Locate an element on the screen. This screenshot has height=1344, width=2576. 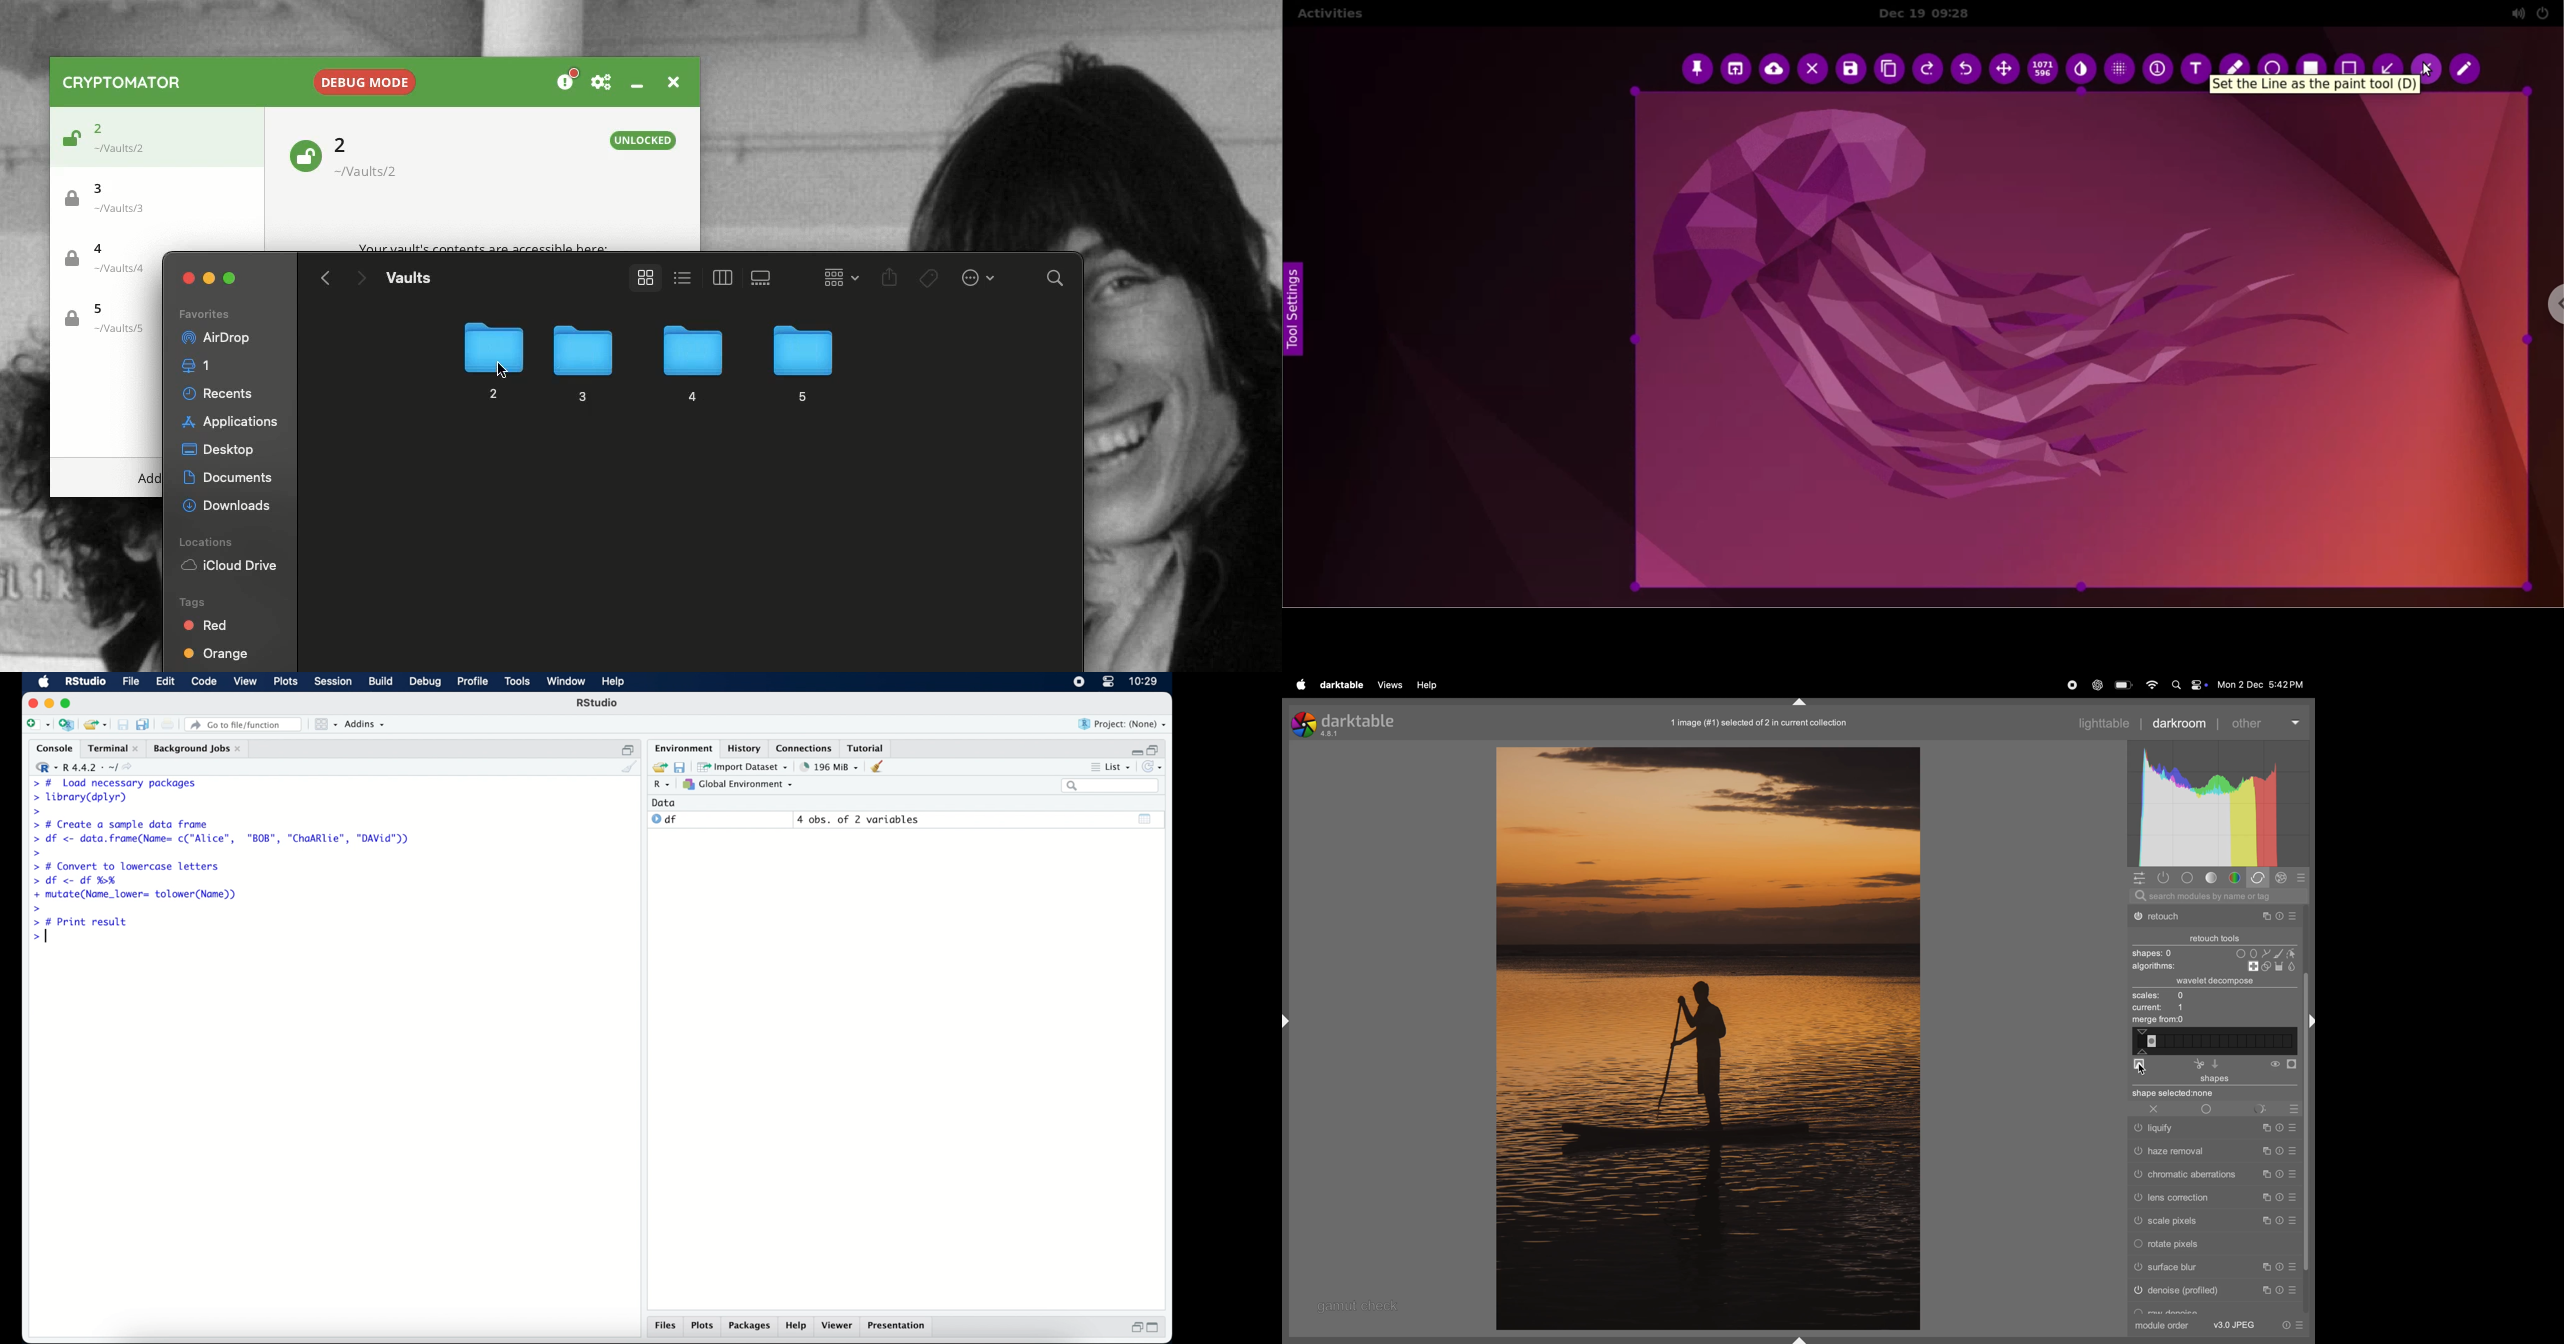
current is located at coordinates (2161, 1009).